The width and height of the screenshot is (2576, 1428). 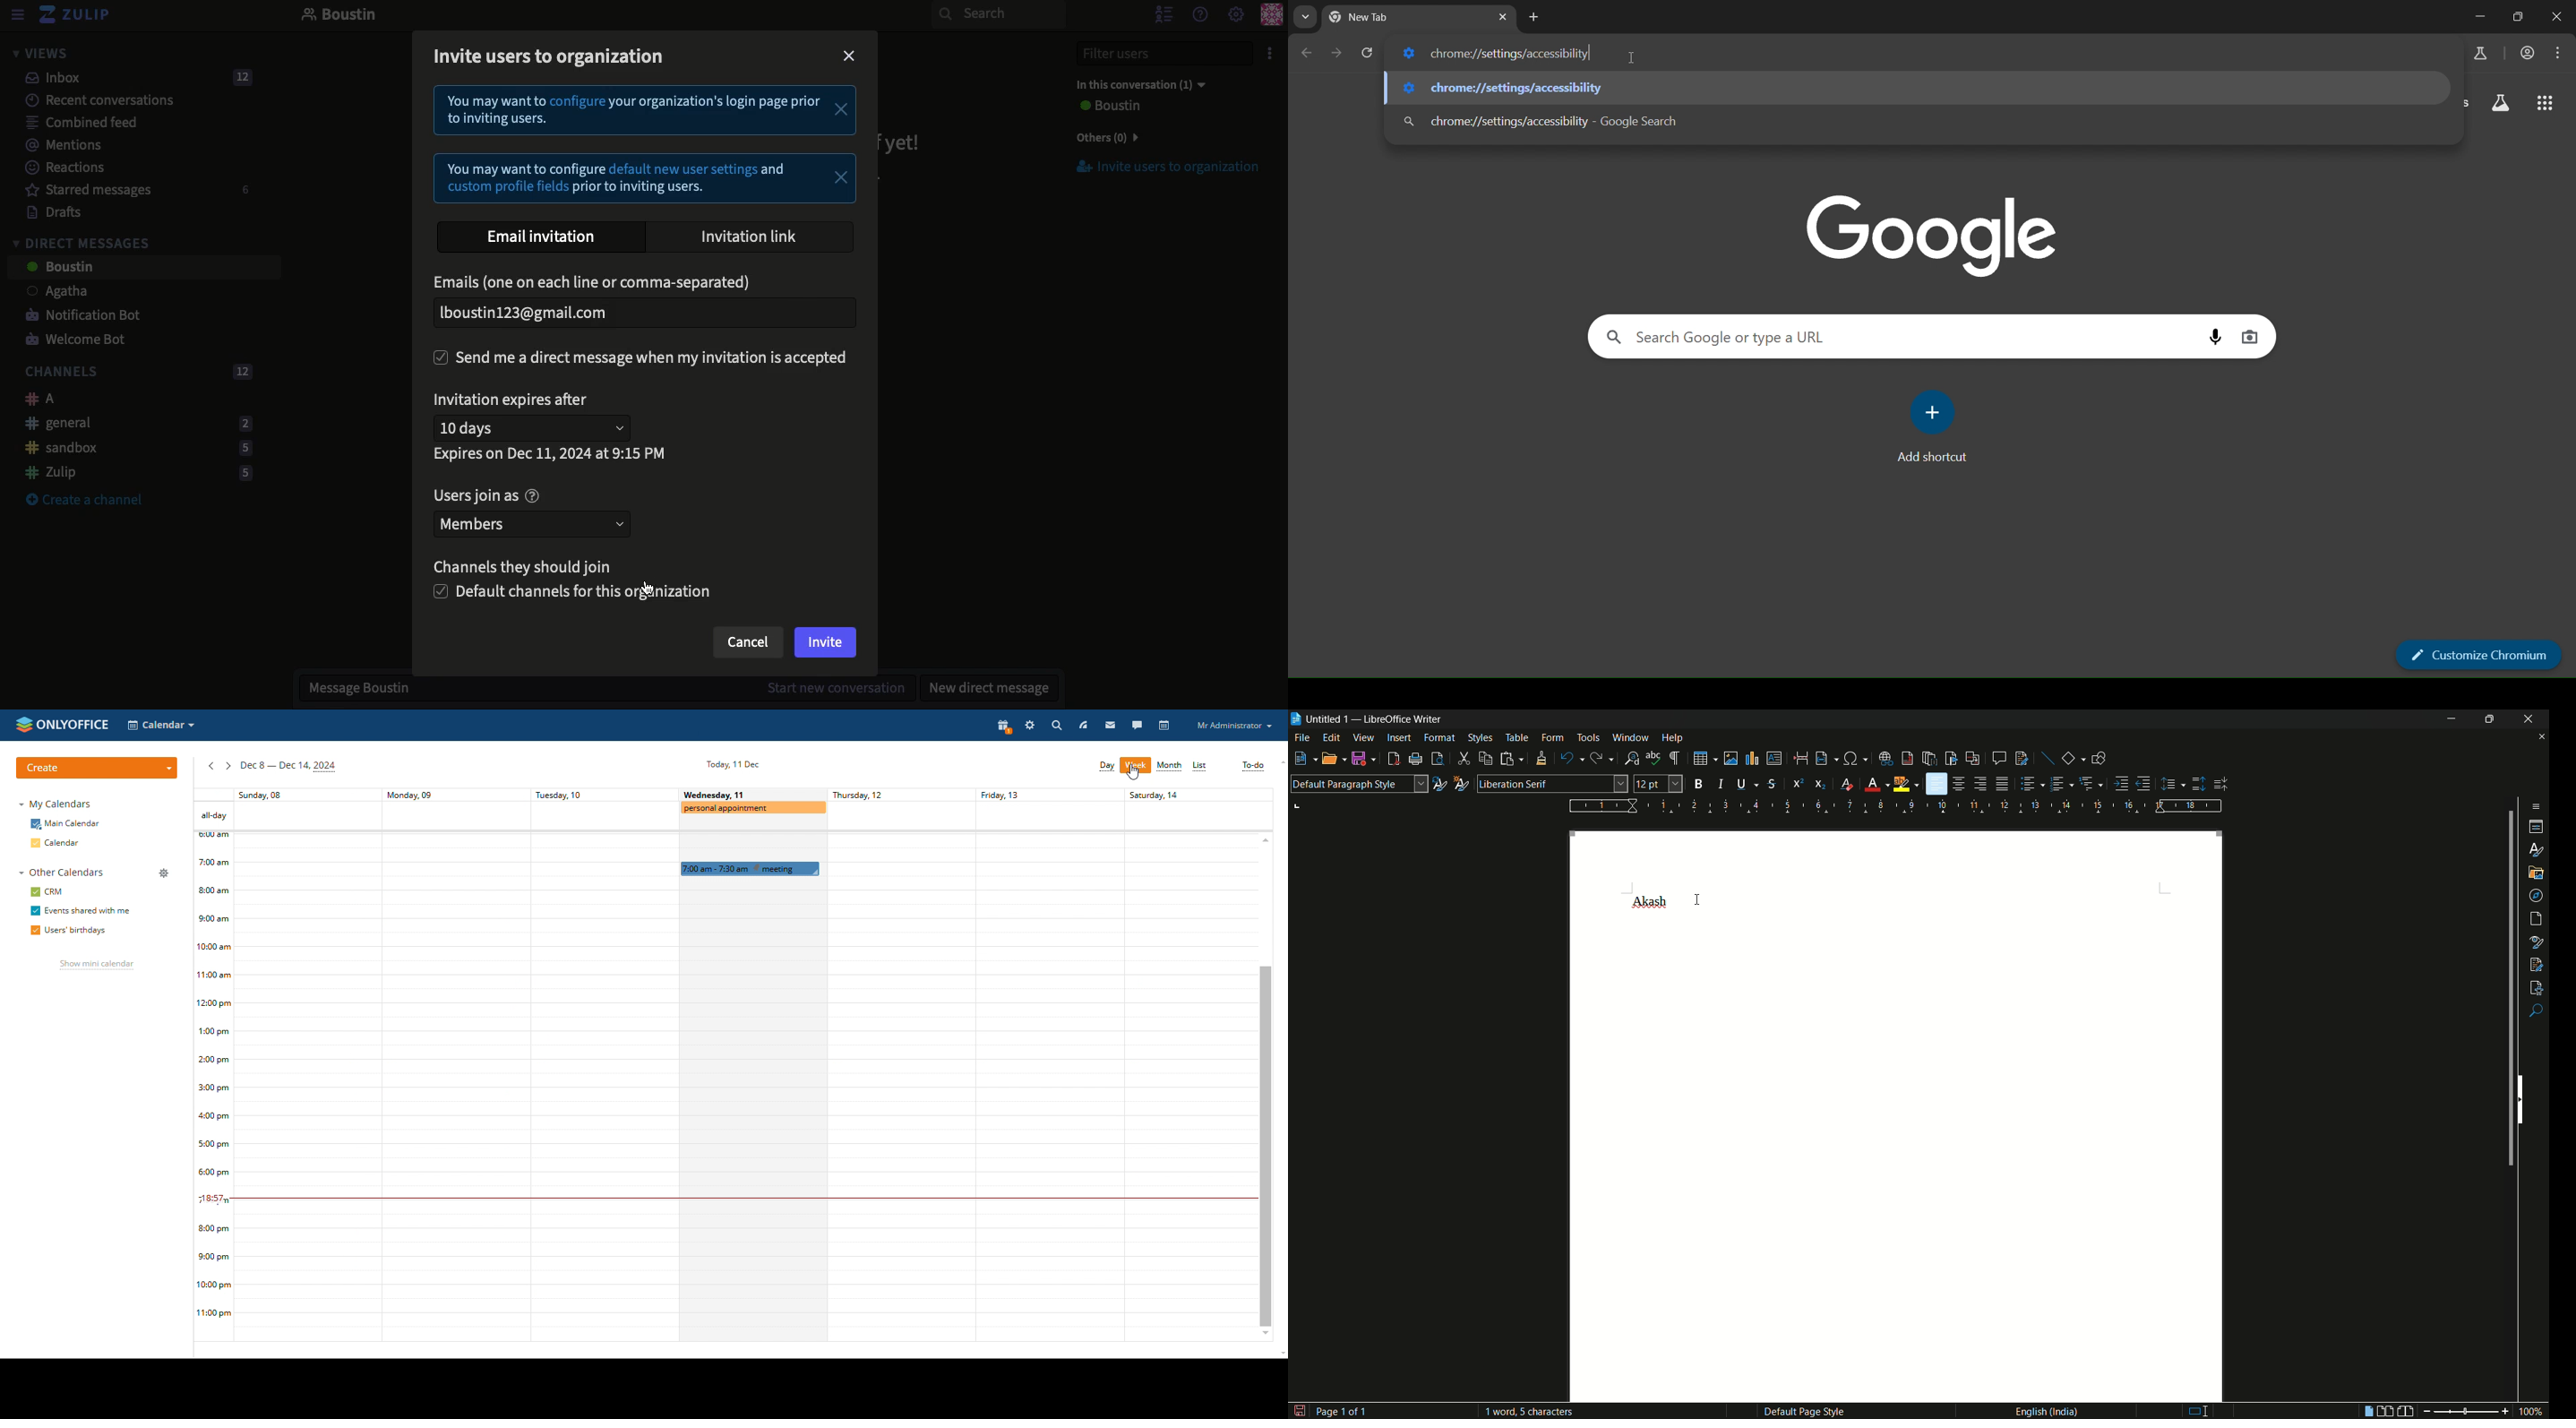 I want to click on Channels, so click(x=134, y=373).